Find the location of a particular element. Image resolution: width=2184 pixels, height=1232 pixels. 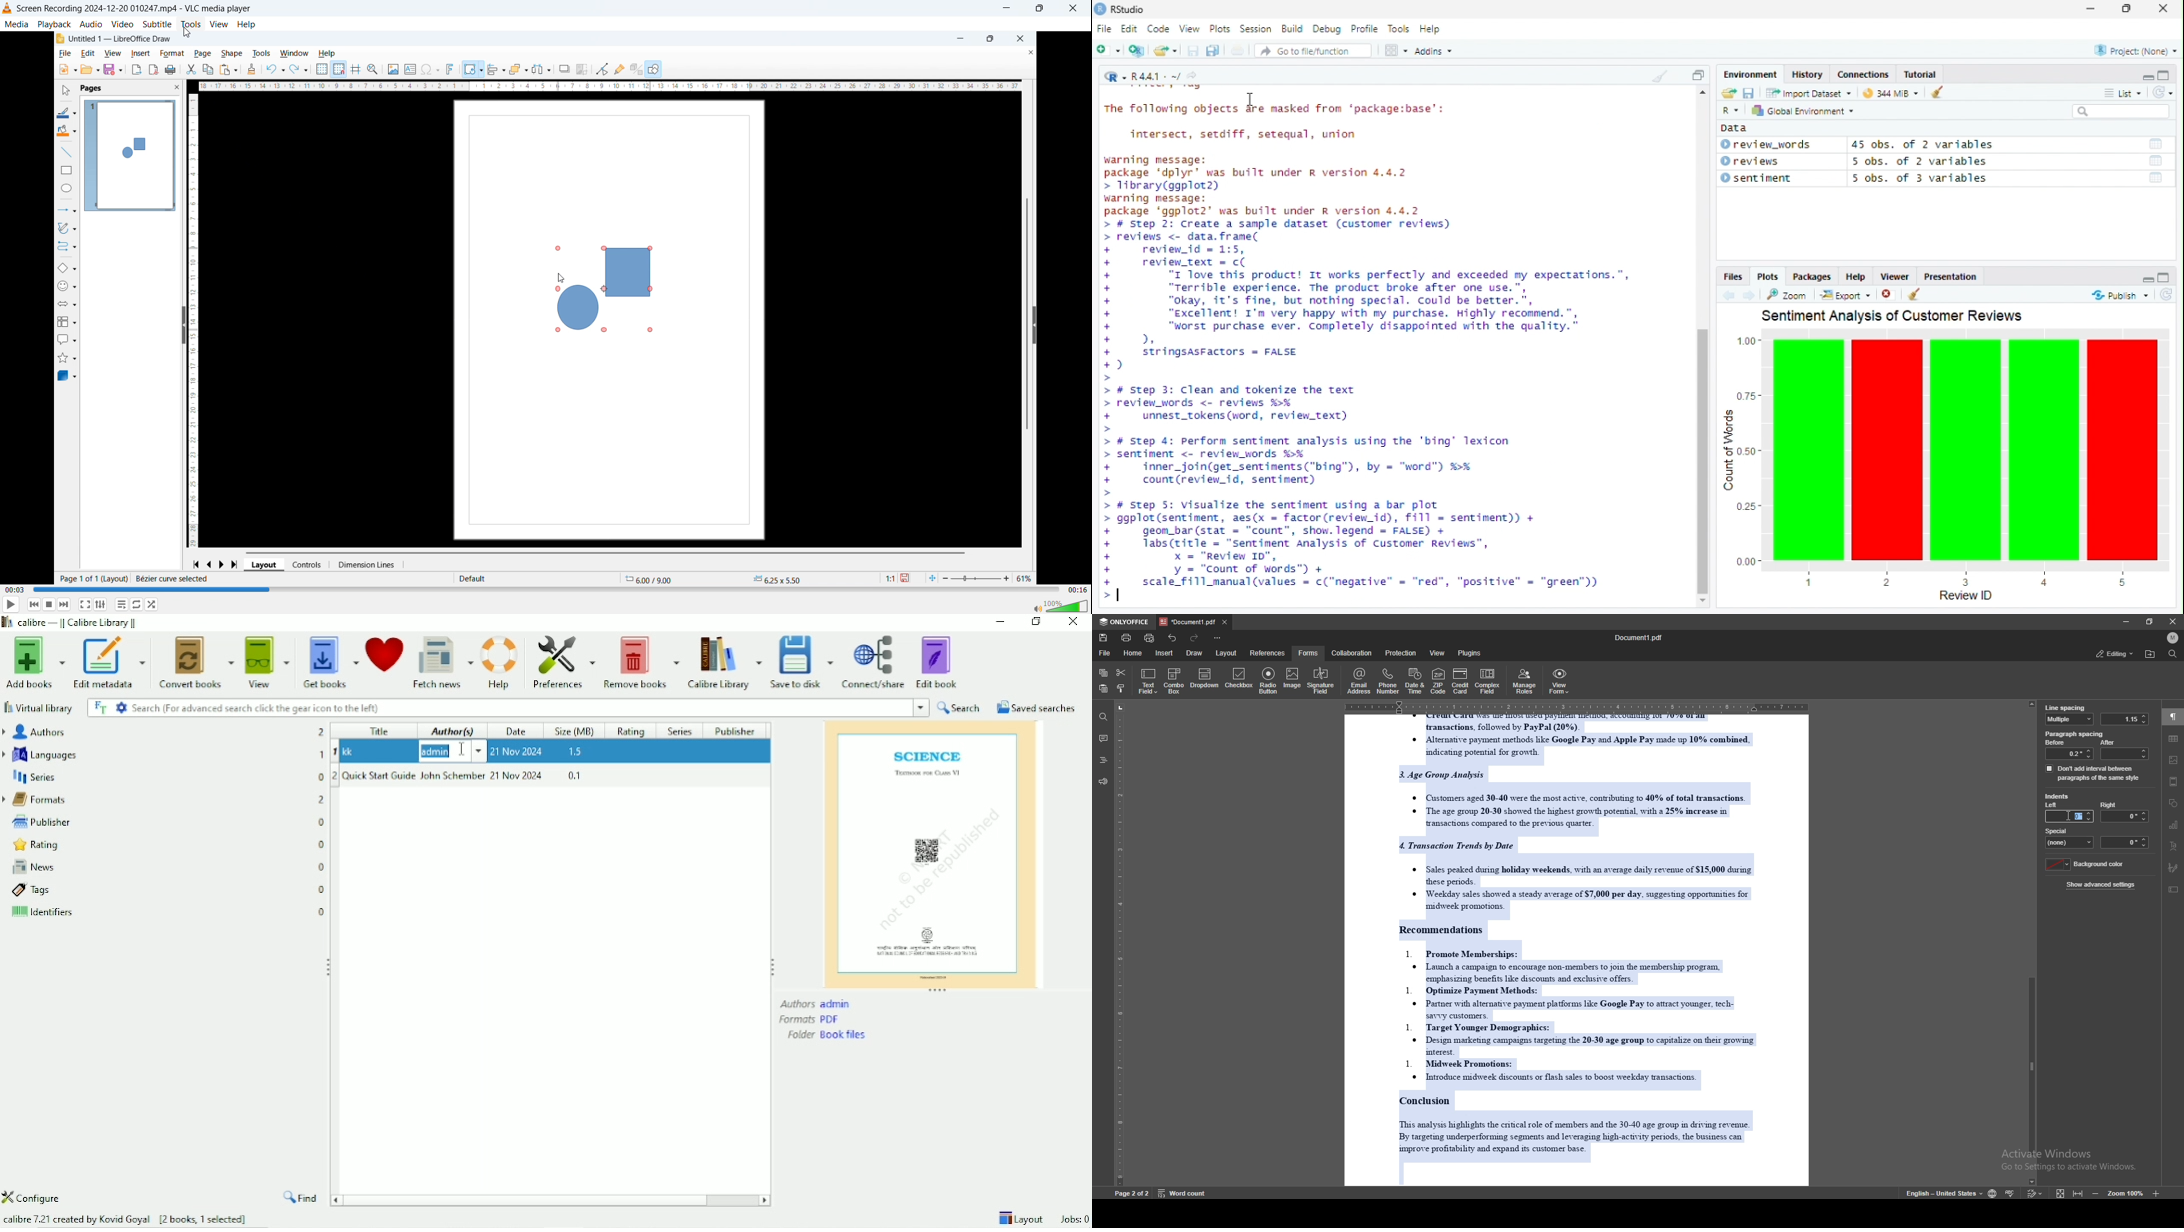

dont add interval between paragraph of same style is located at coordinates (2093, 773).